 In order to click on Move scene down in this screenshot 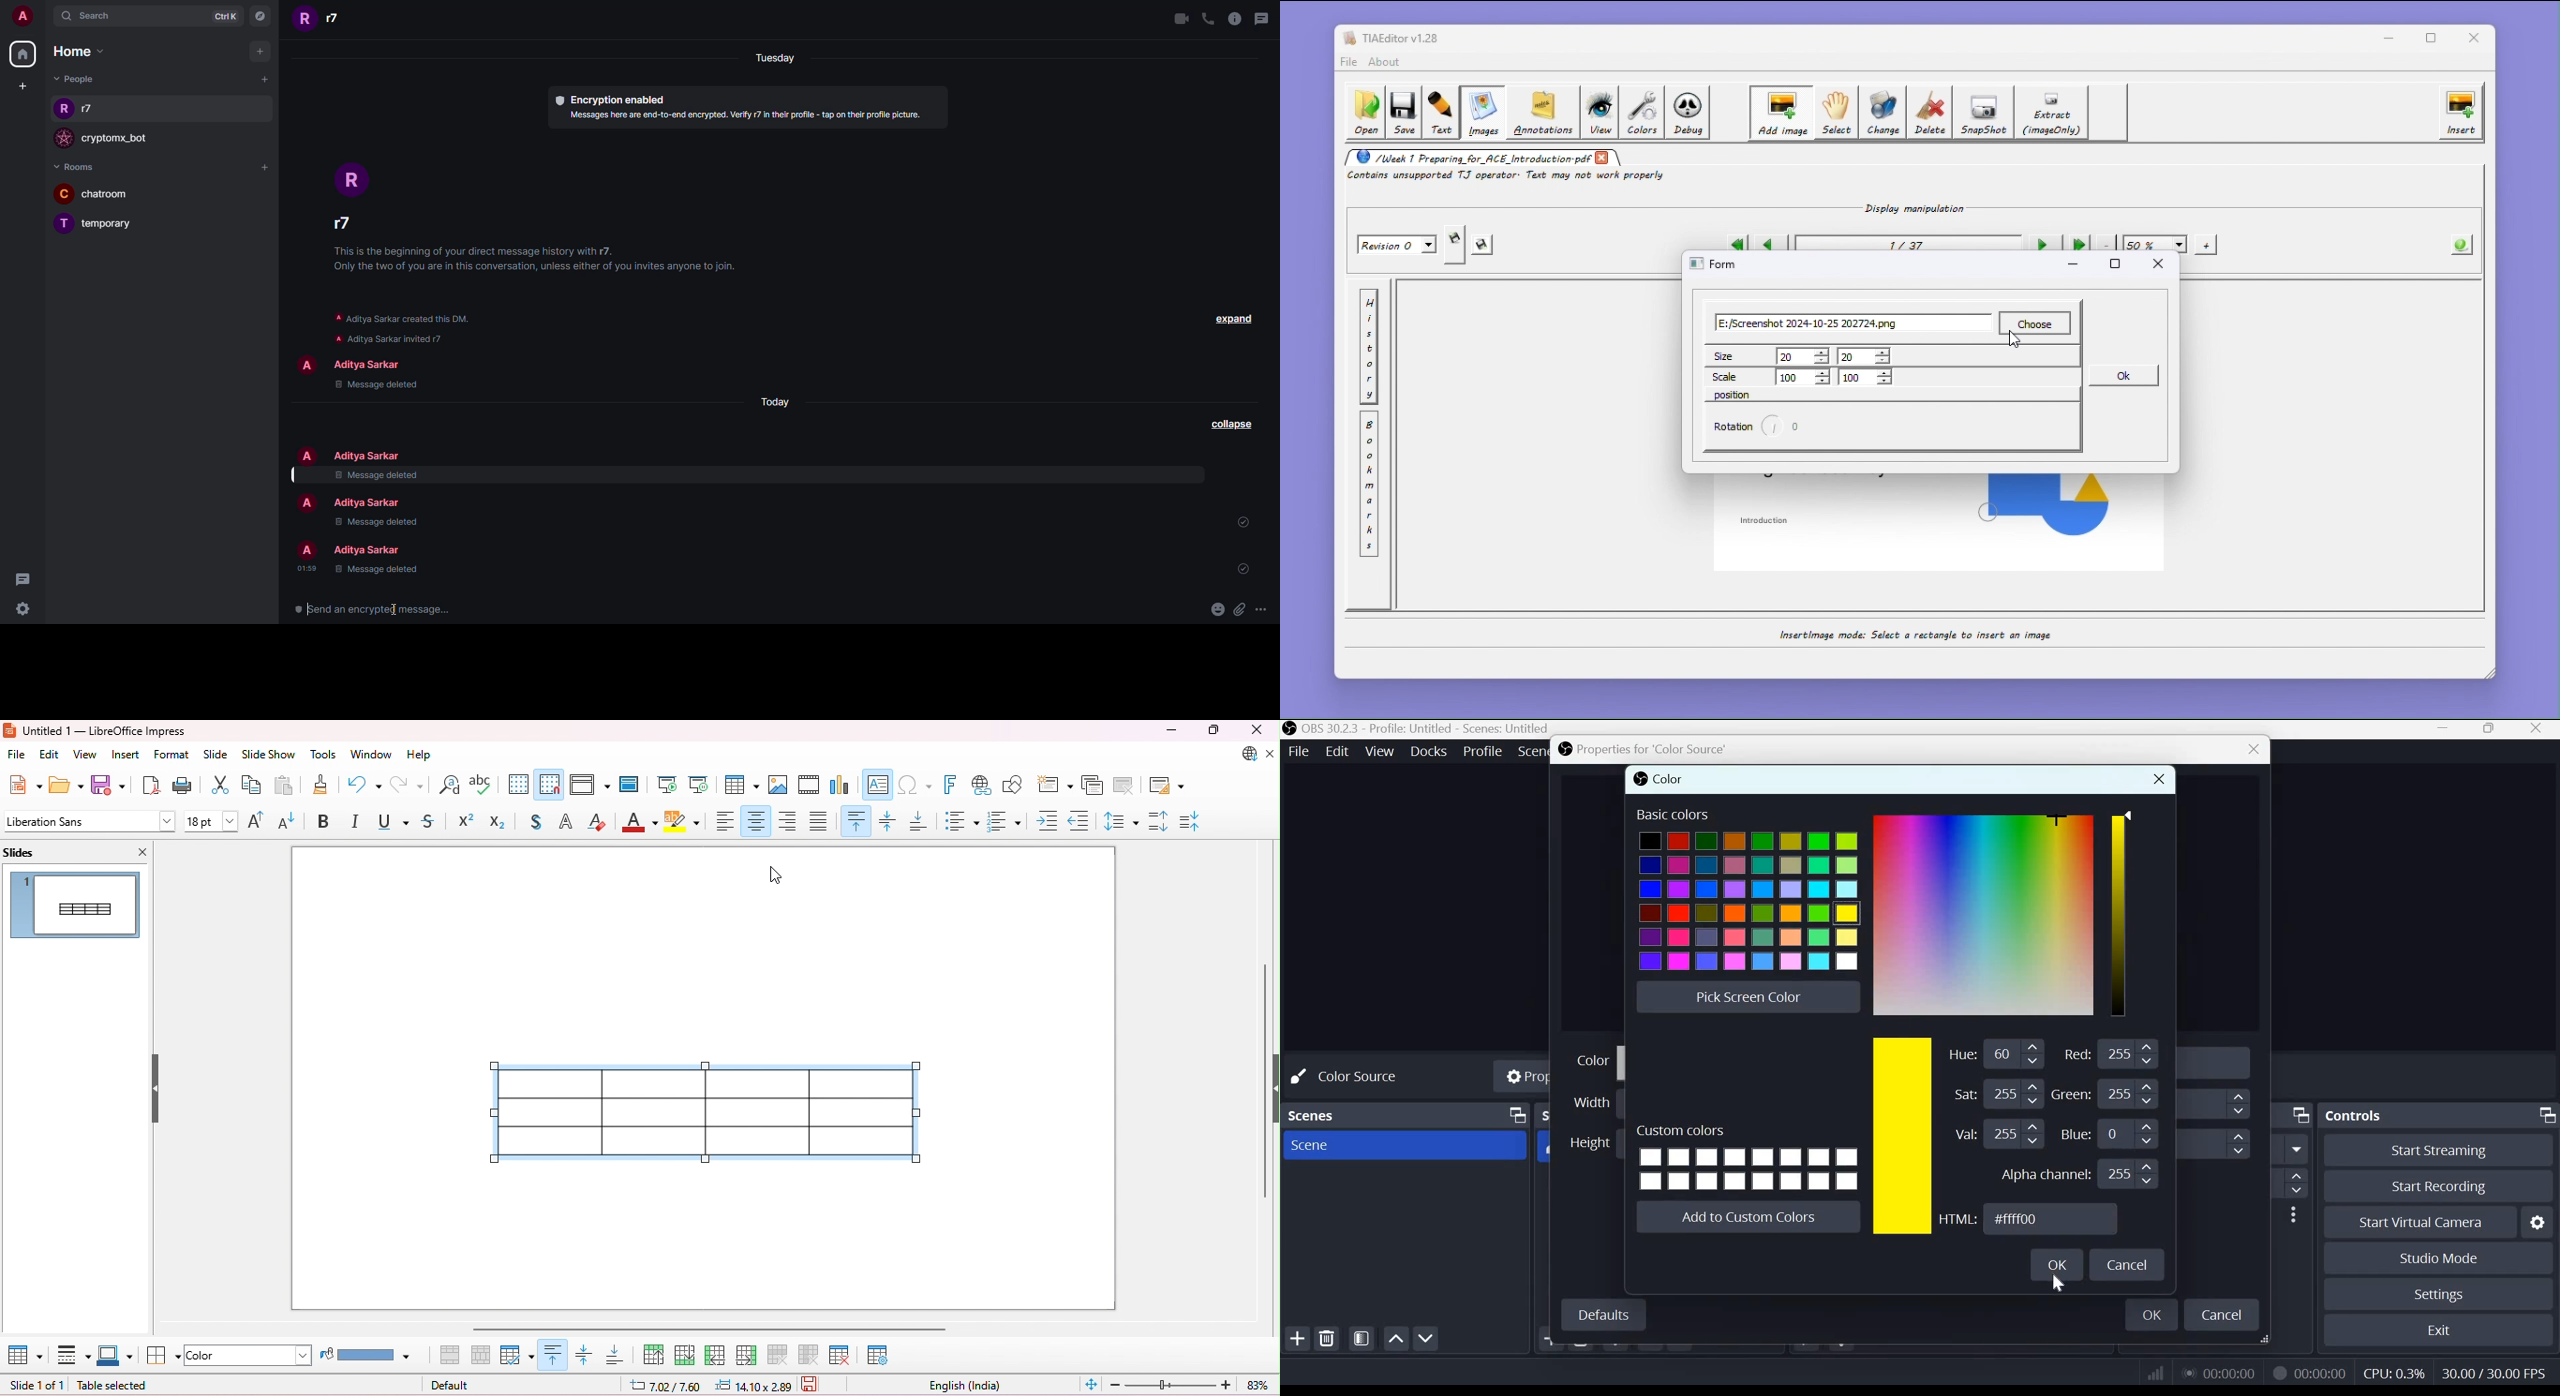, I will do `click(1429, 1339)`.